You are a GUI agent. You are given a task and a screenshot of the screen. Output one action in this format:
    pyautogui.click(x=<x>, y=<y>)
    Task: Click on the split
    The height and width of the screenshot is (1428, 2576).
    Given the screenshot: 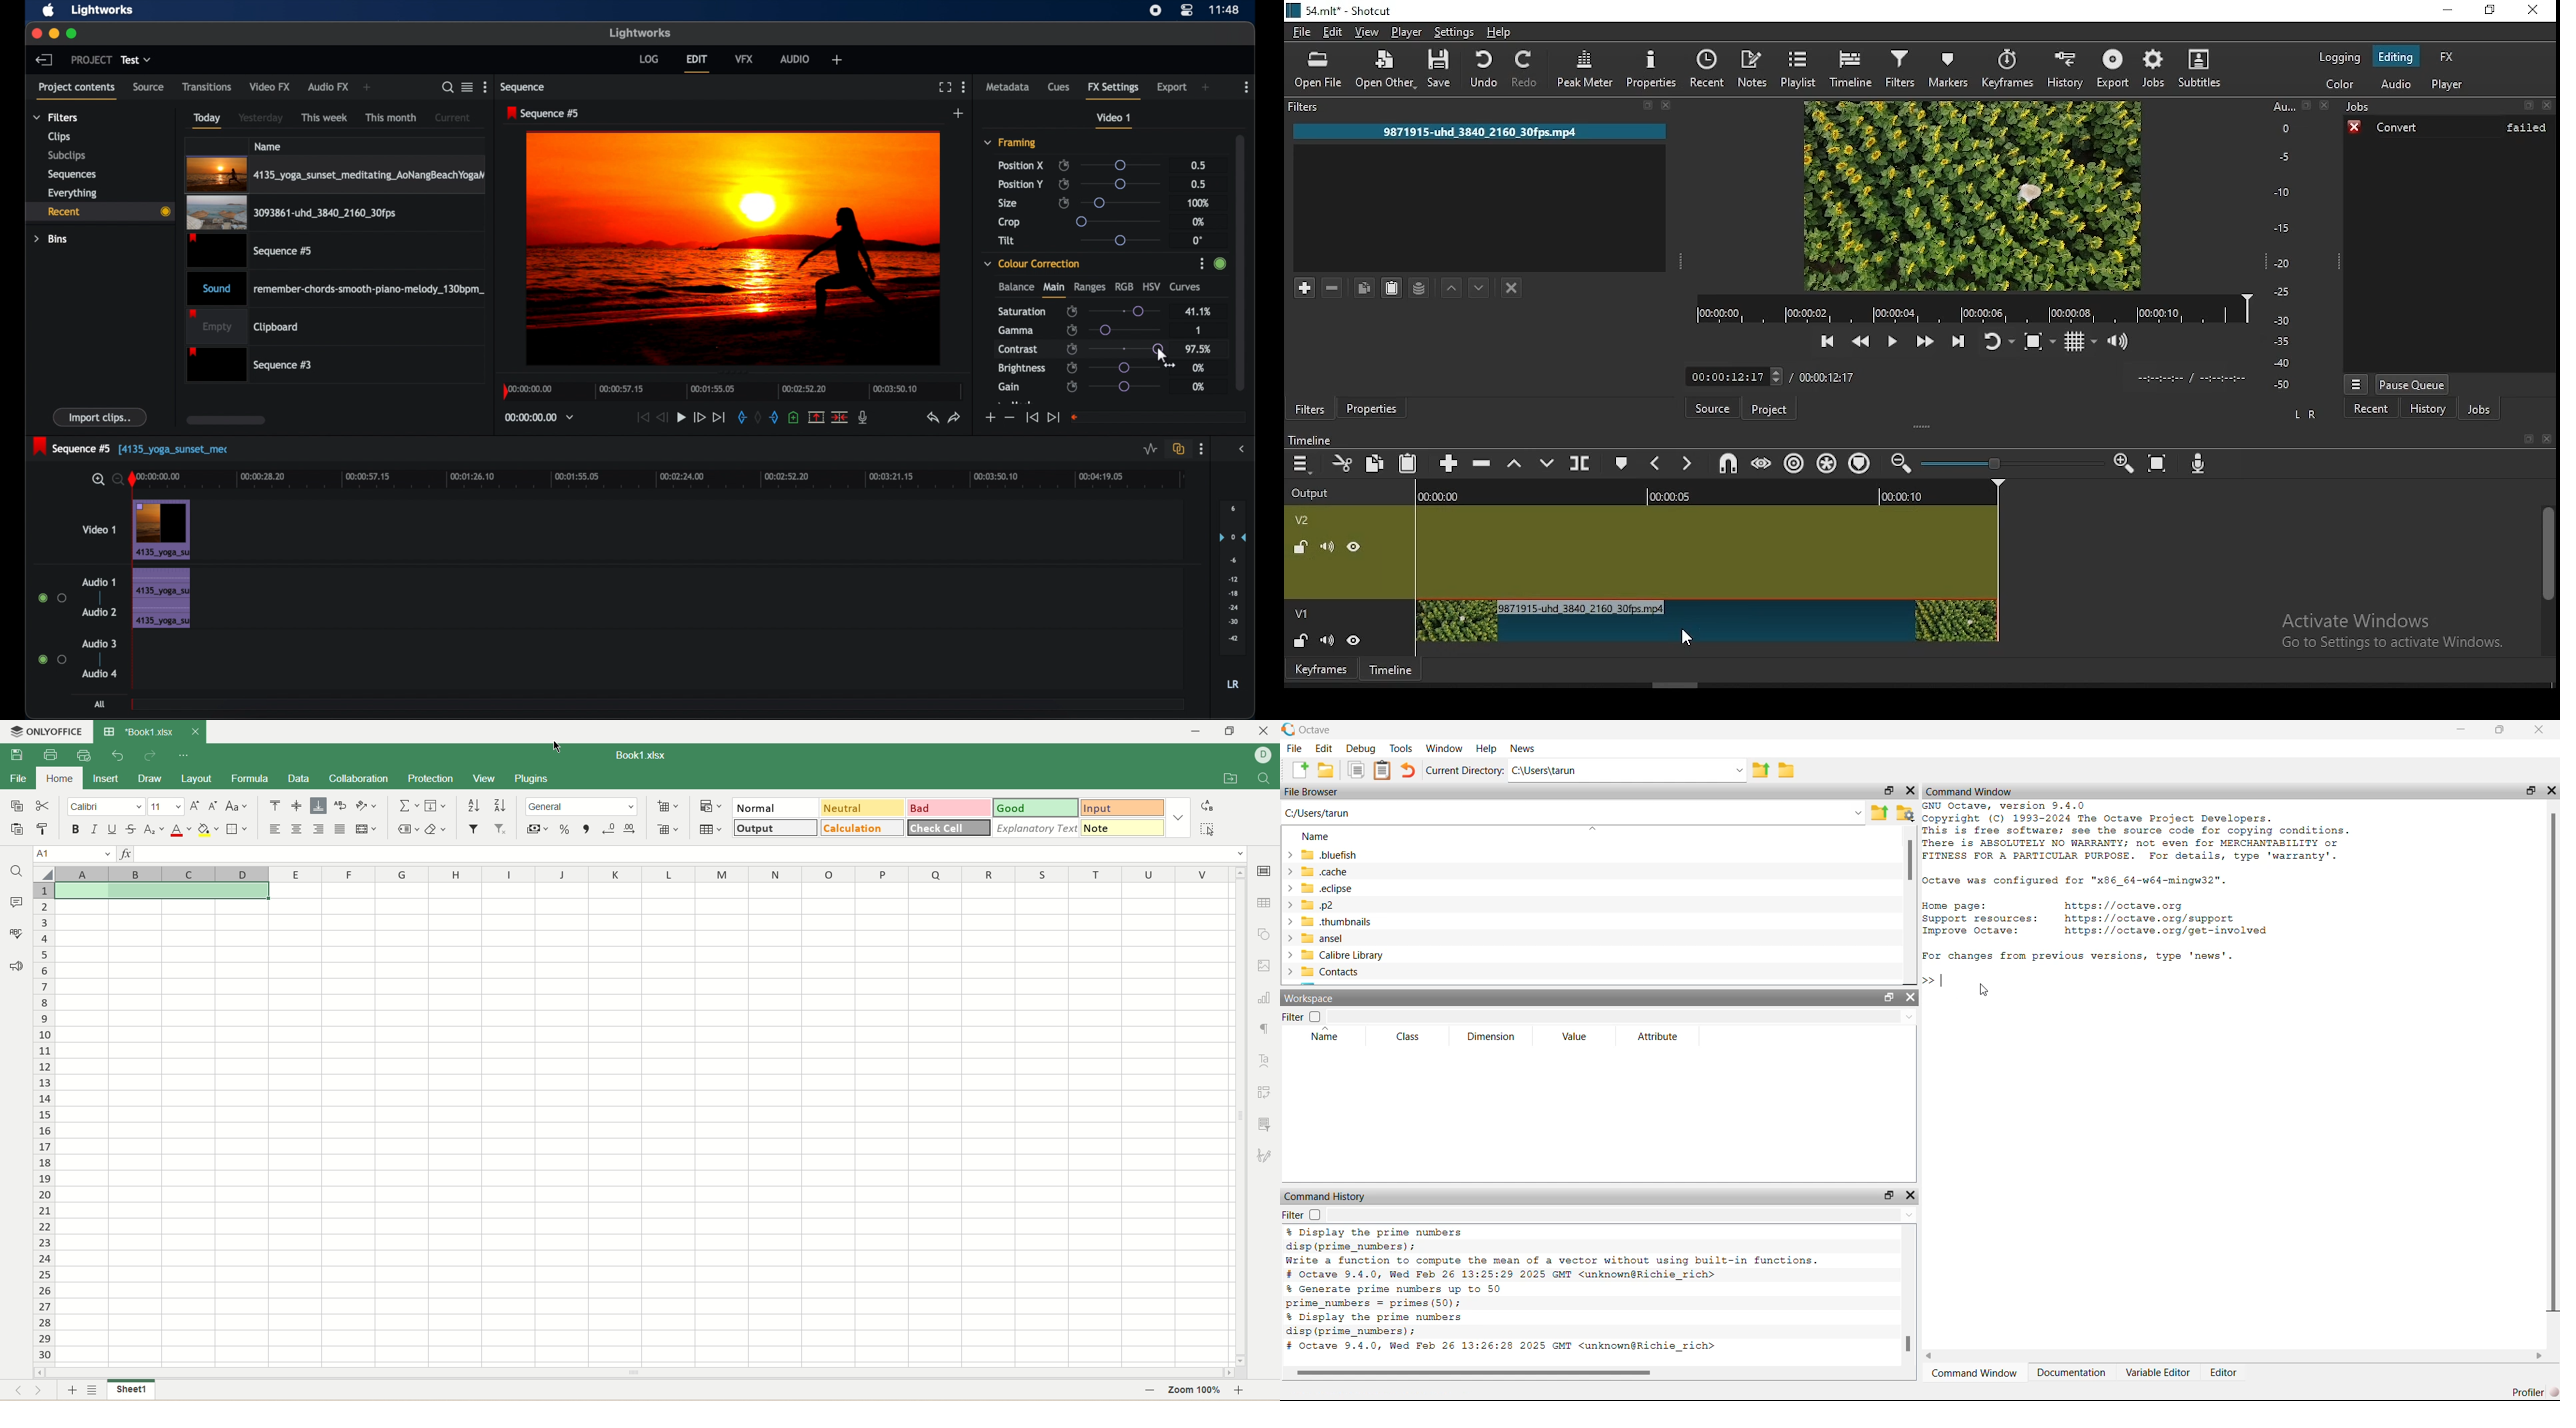 What is the action you would take?
    pyautogui.click(x=816, y=417)
    